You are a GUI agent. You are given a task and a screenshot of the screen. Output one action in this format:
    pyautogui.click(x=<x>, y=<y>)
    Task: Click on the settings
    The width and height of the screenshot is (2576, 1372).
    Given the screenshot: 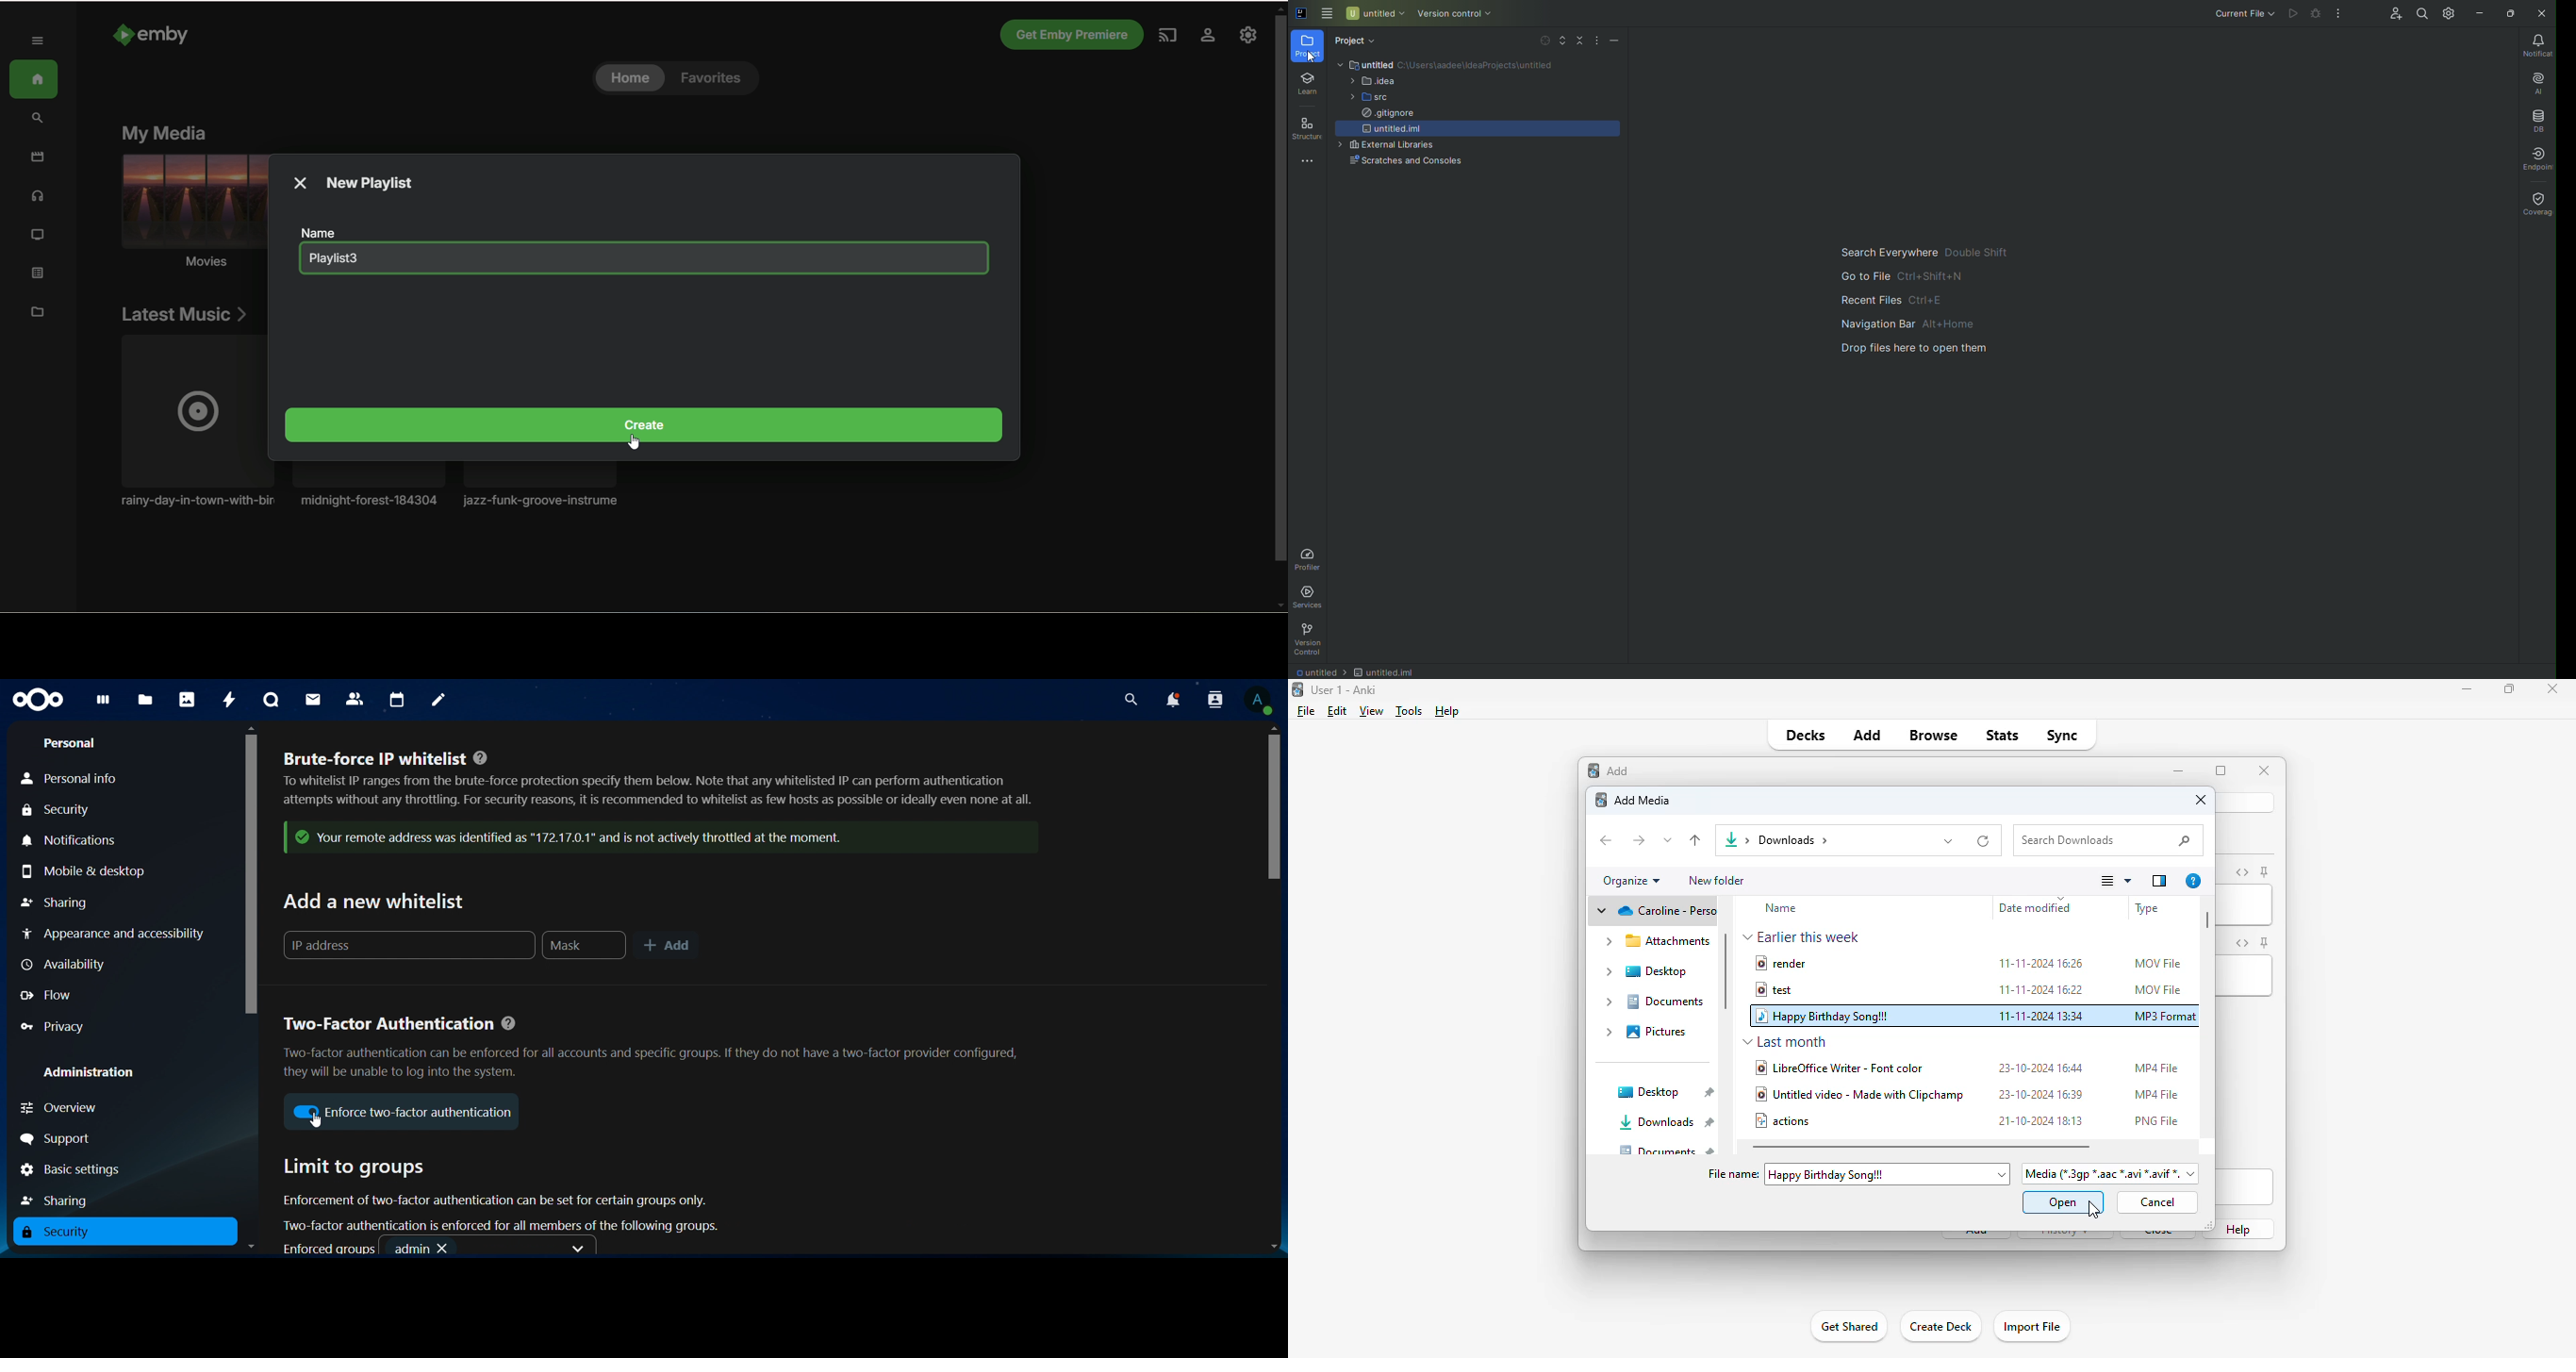 What is the action you would take?
    pyautogui.click(x=1207, y=37)
    